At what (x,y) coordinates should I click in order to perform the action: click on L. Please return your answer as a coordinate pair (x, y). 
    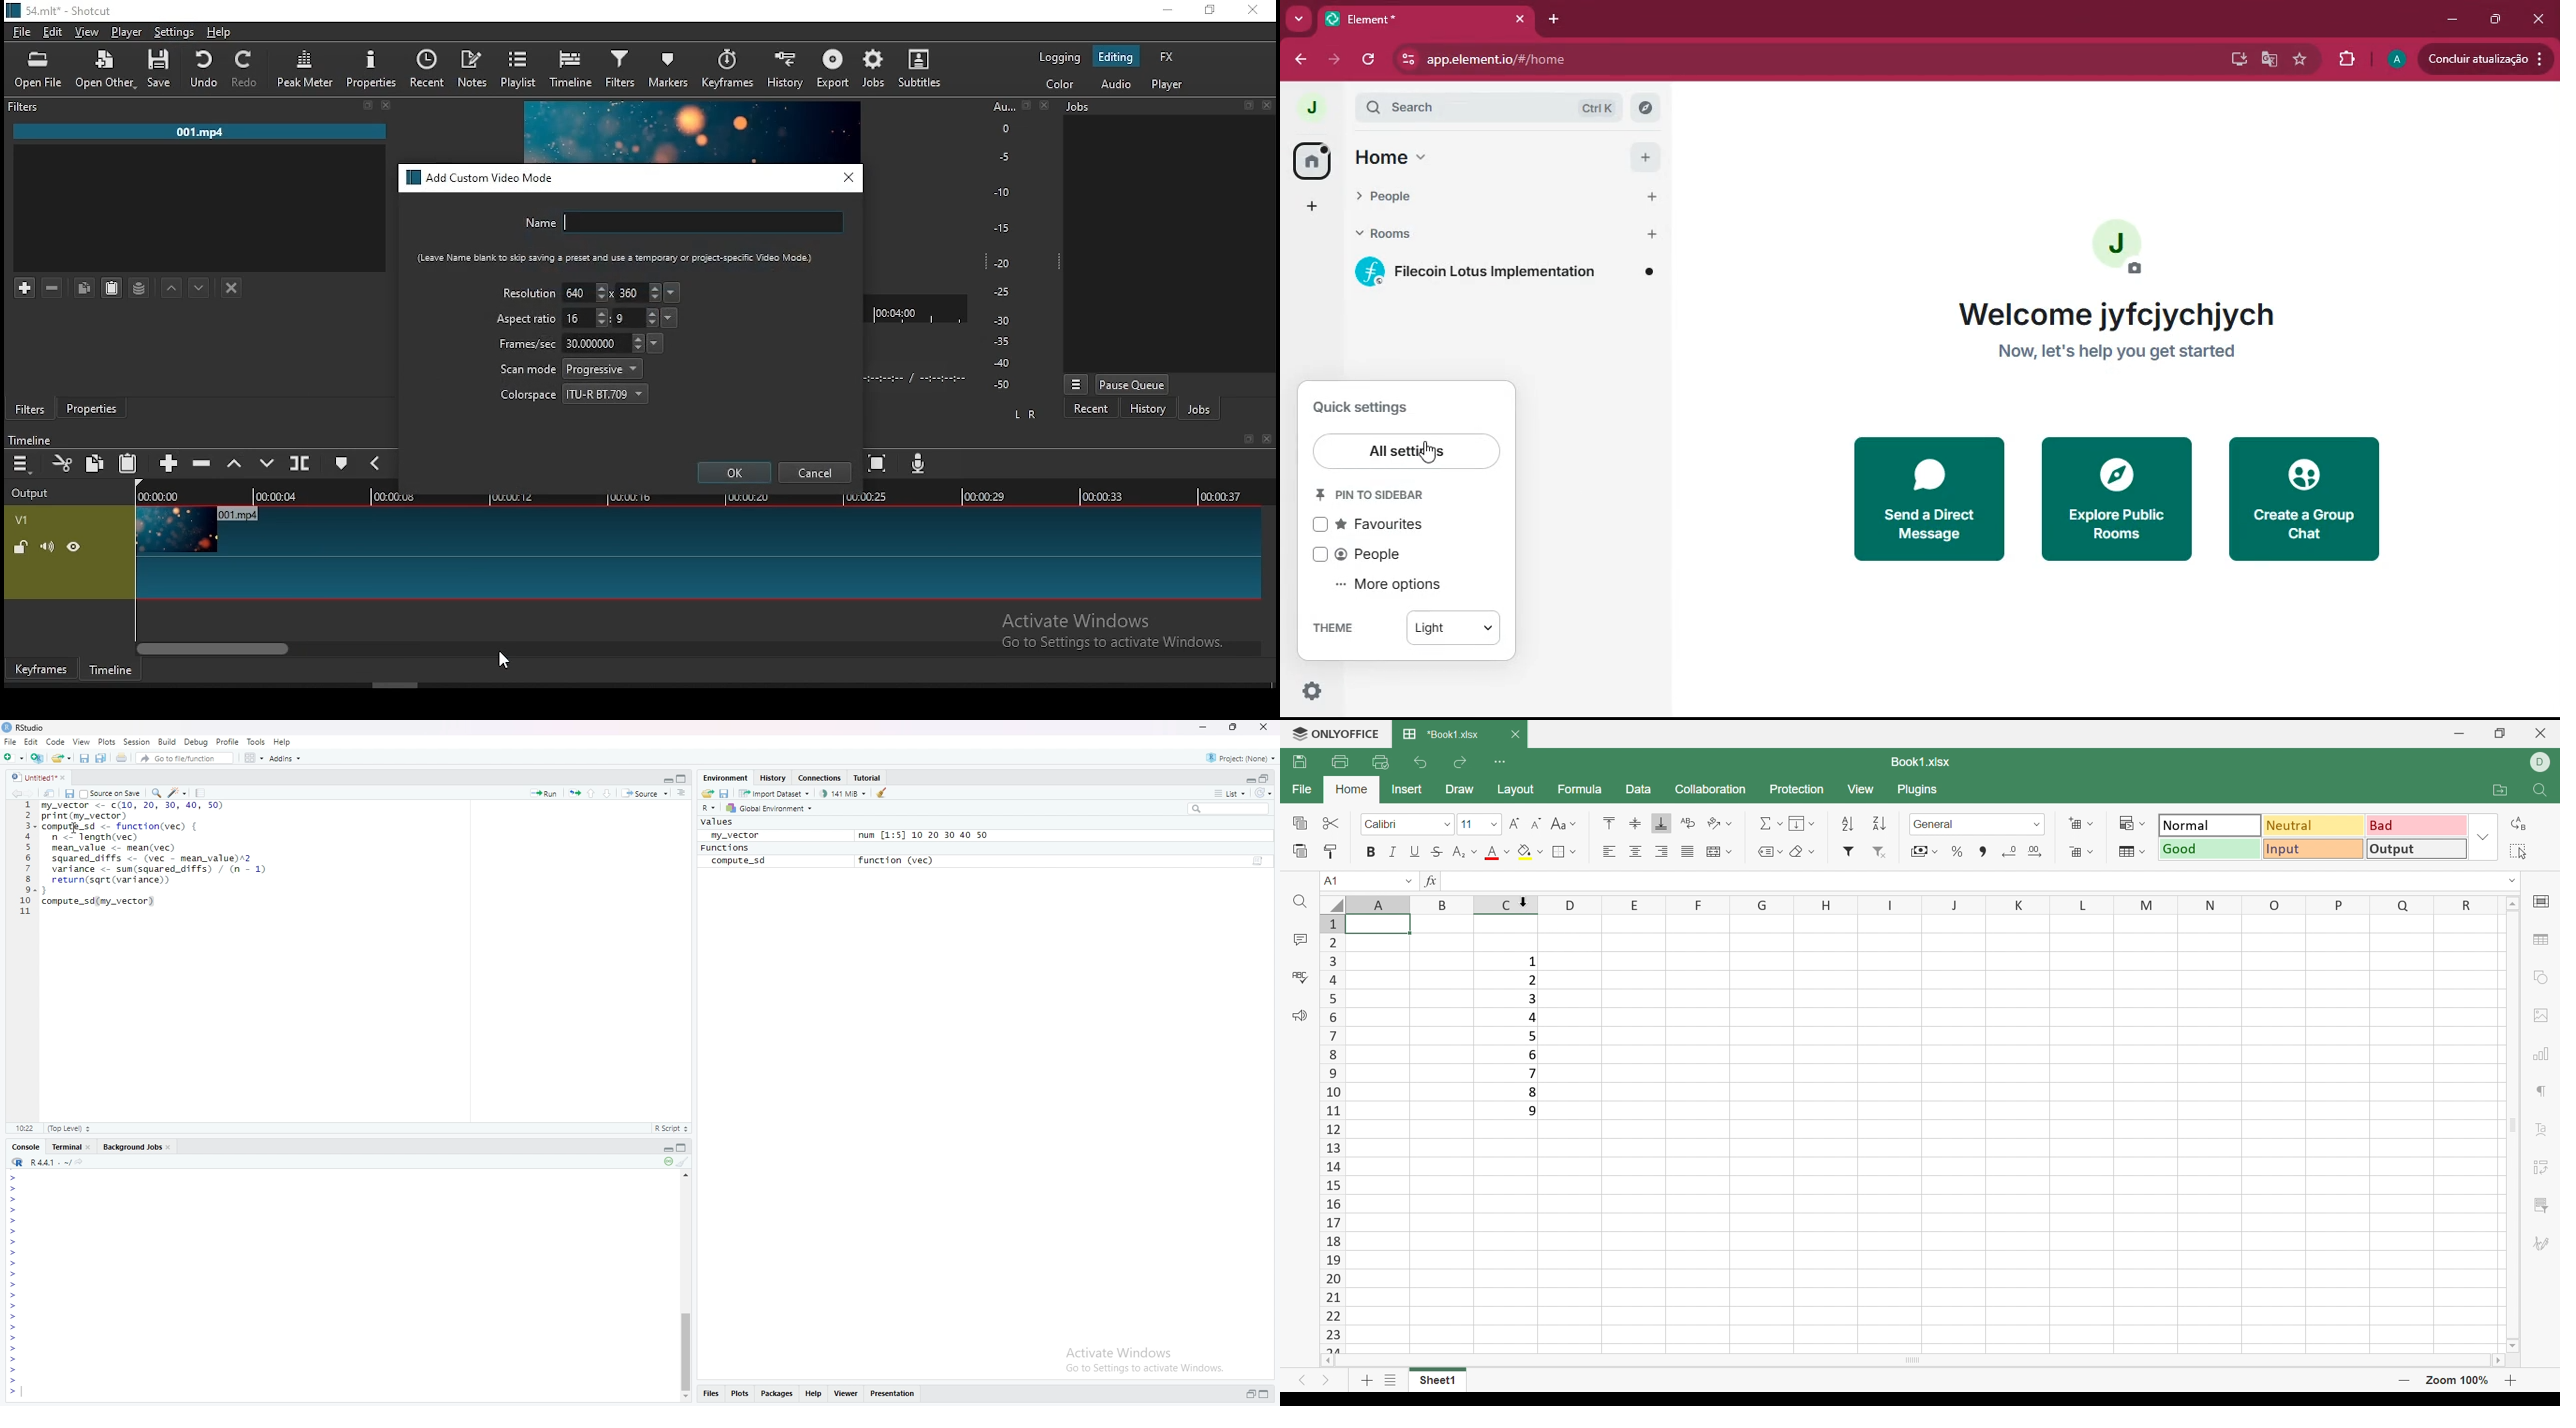
    Looking at the image, I should click on (2081, 906).